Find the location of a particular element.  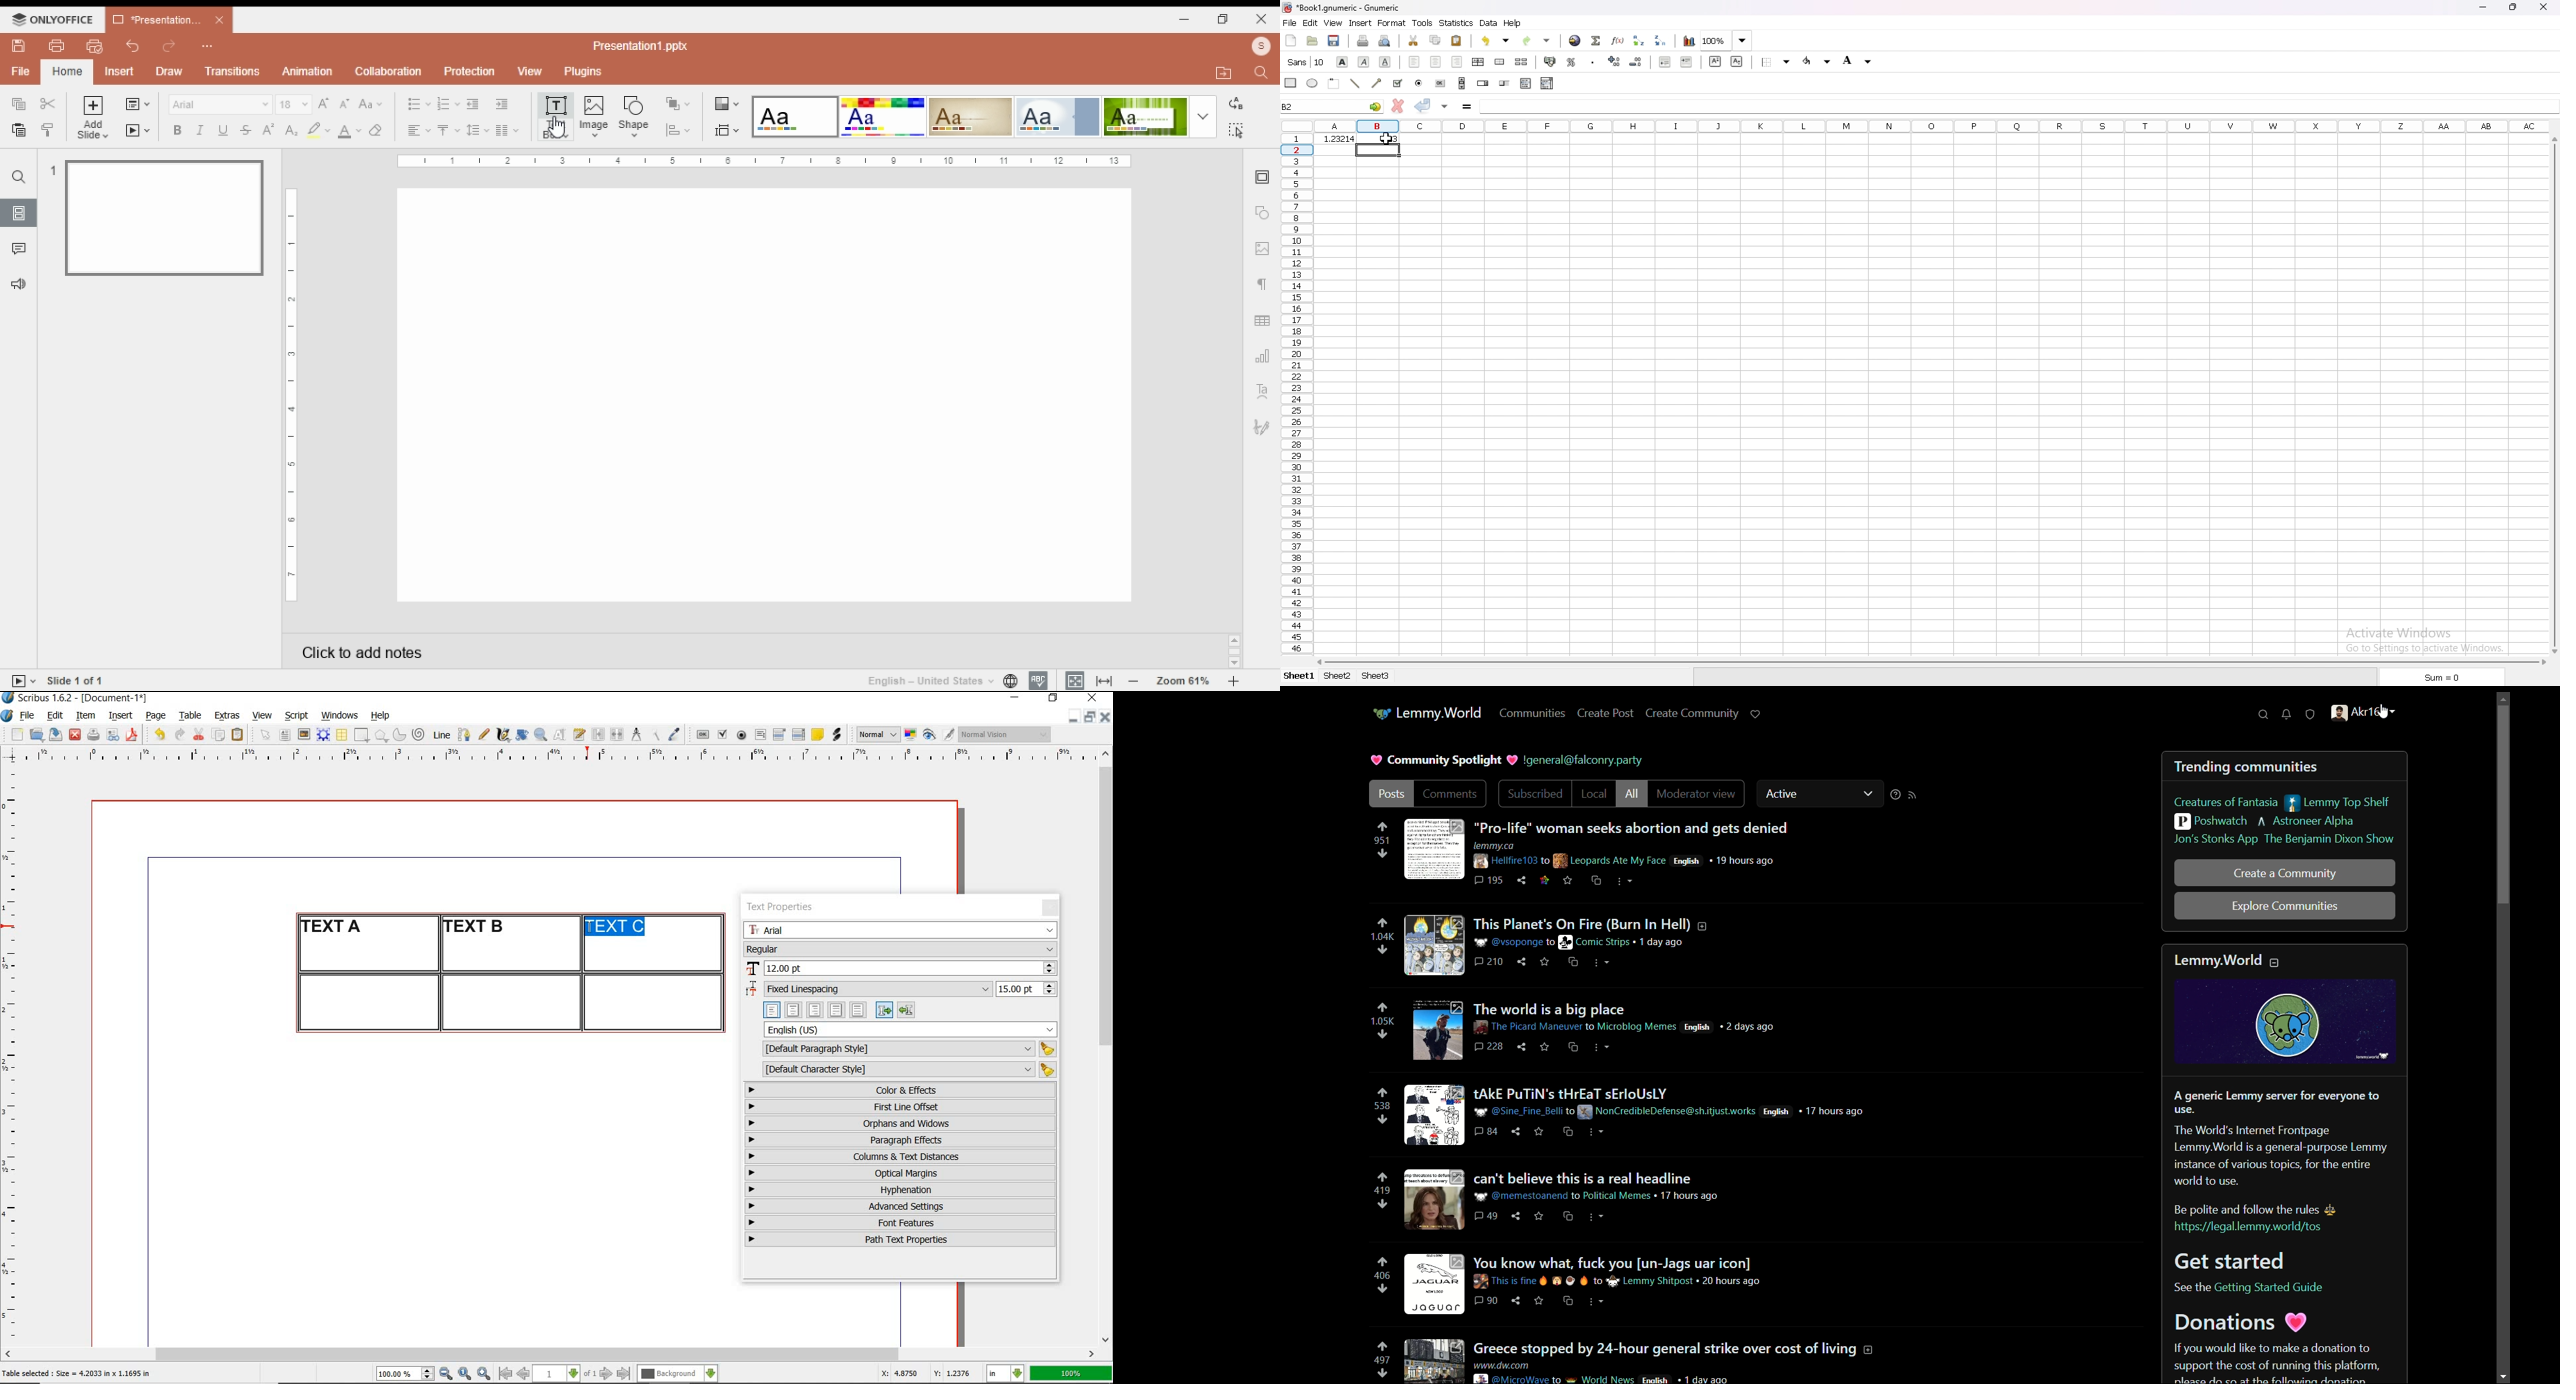

border is located at coordinates (1775, 63).